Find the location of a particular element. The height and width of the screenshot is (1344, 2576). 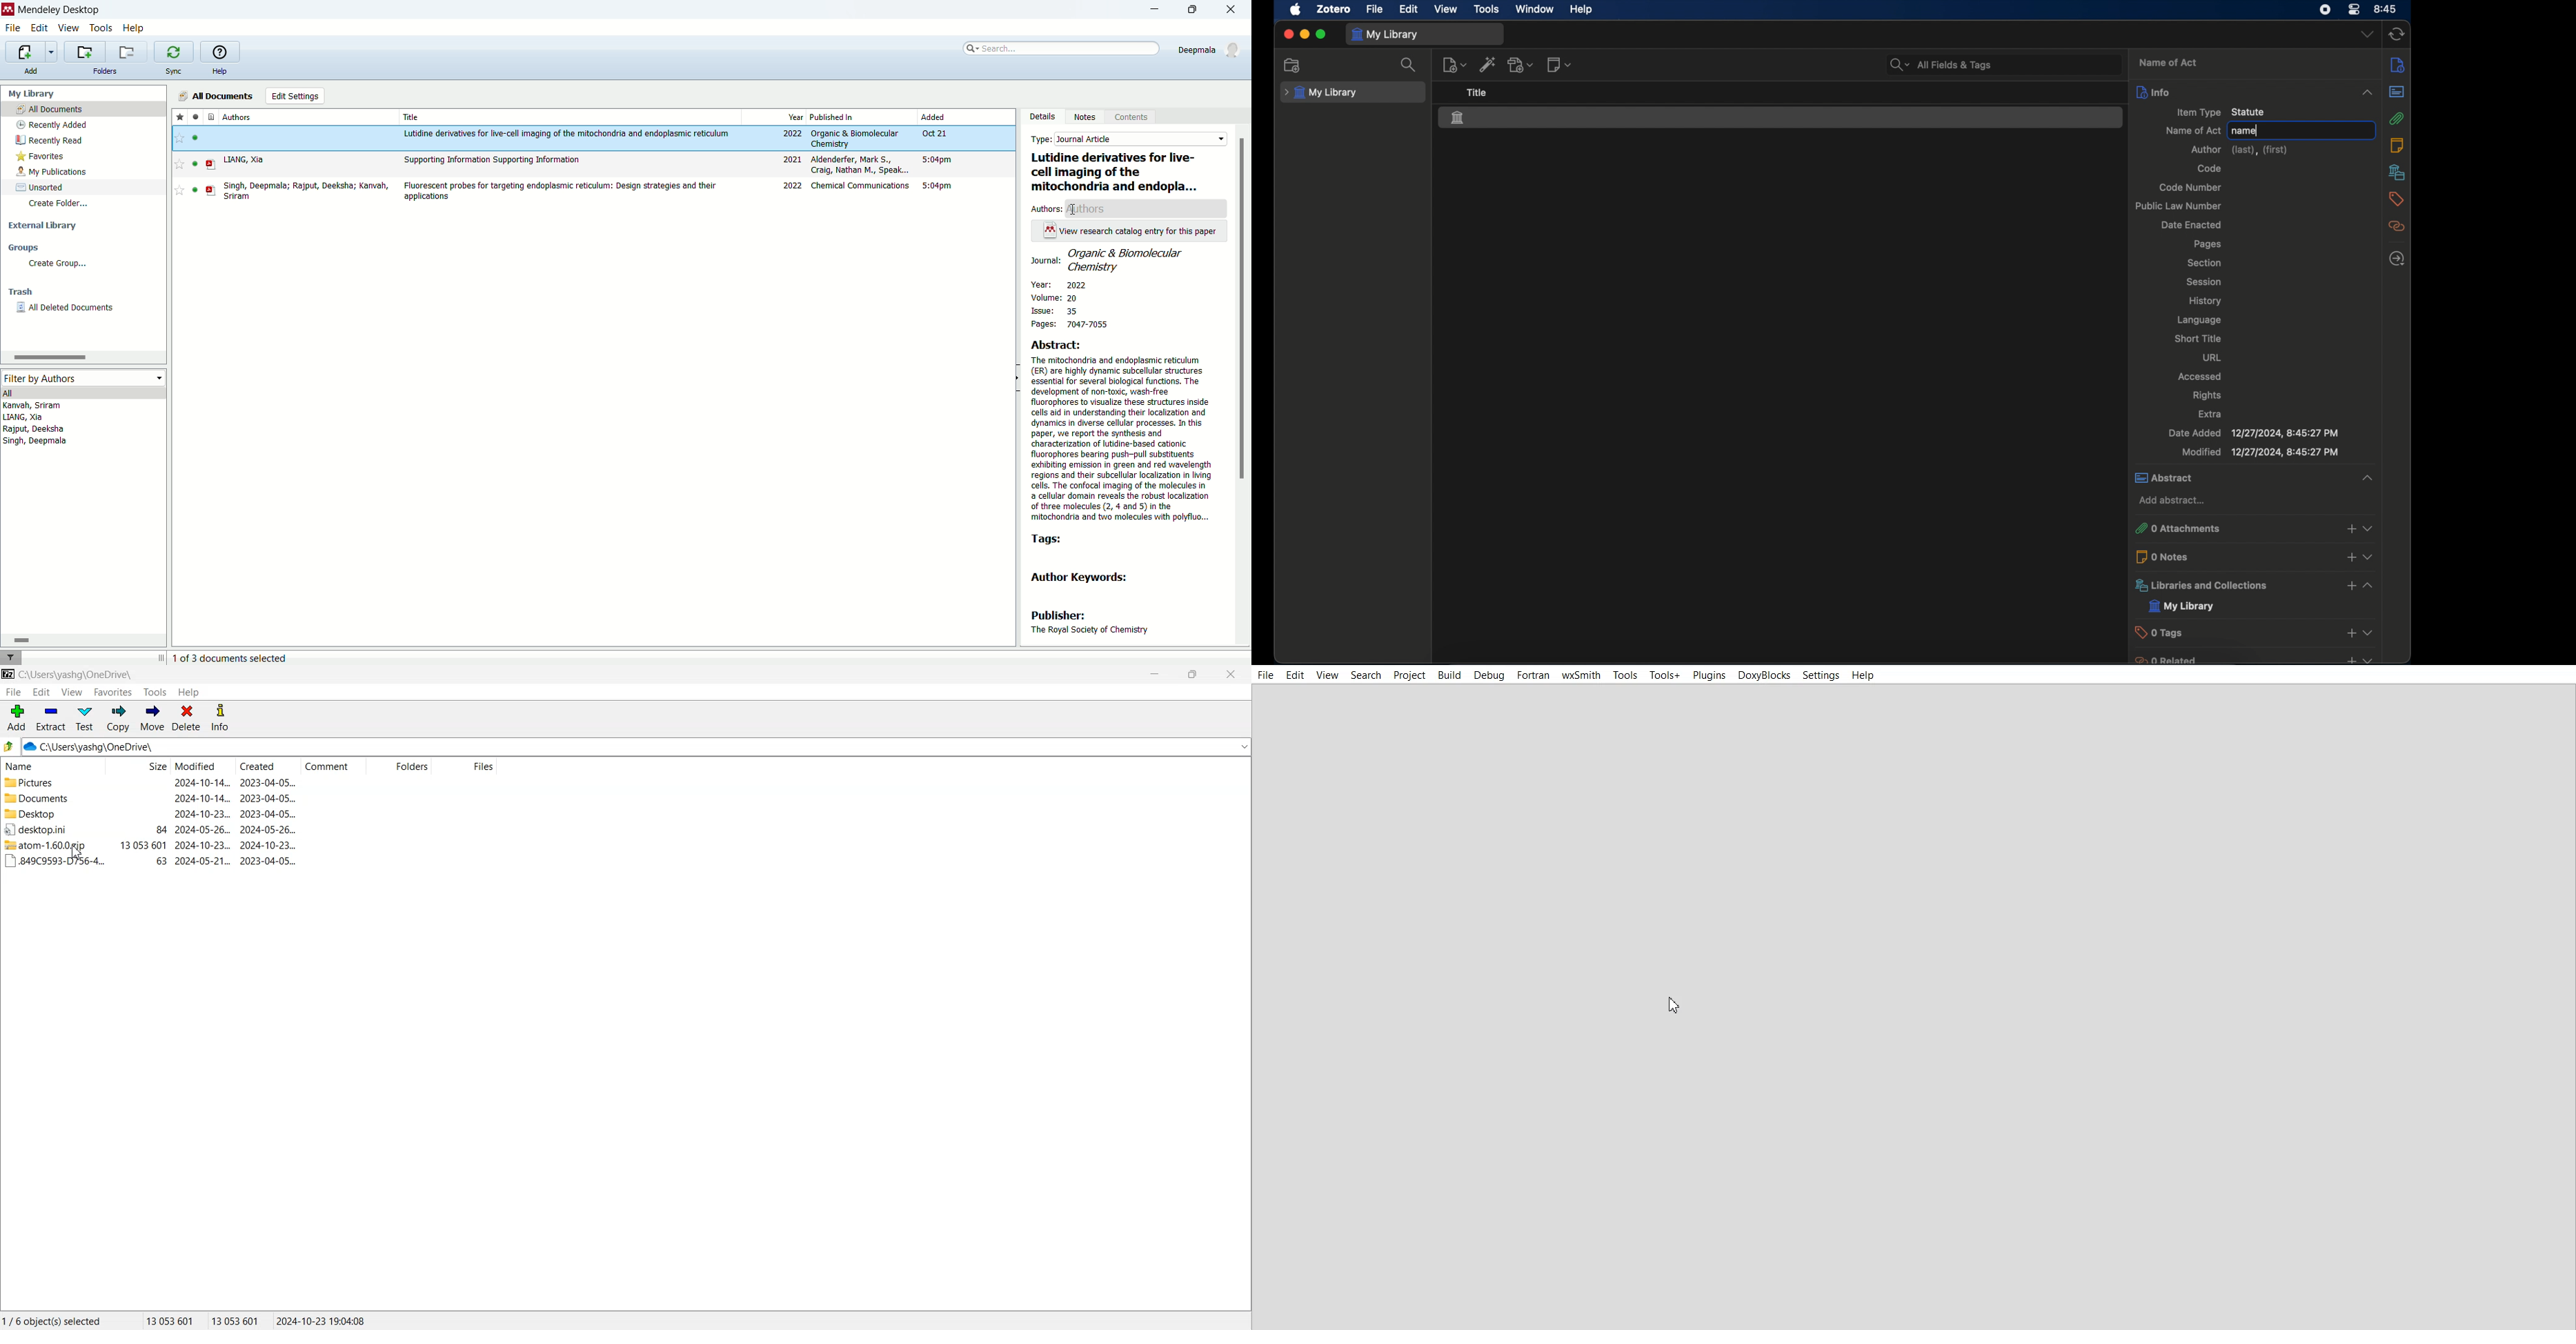

filter is located at coordinates (11, 657).